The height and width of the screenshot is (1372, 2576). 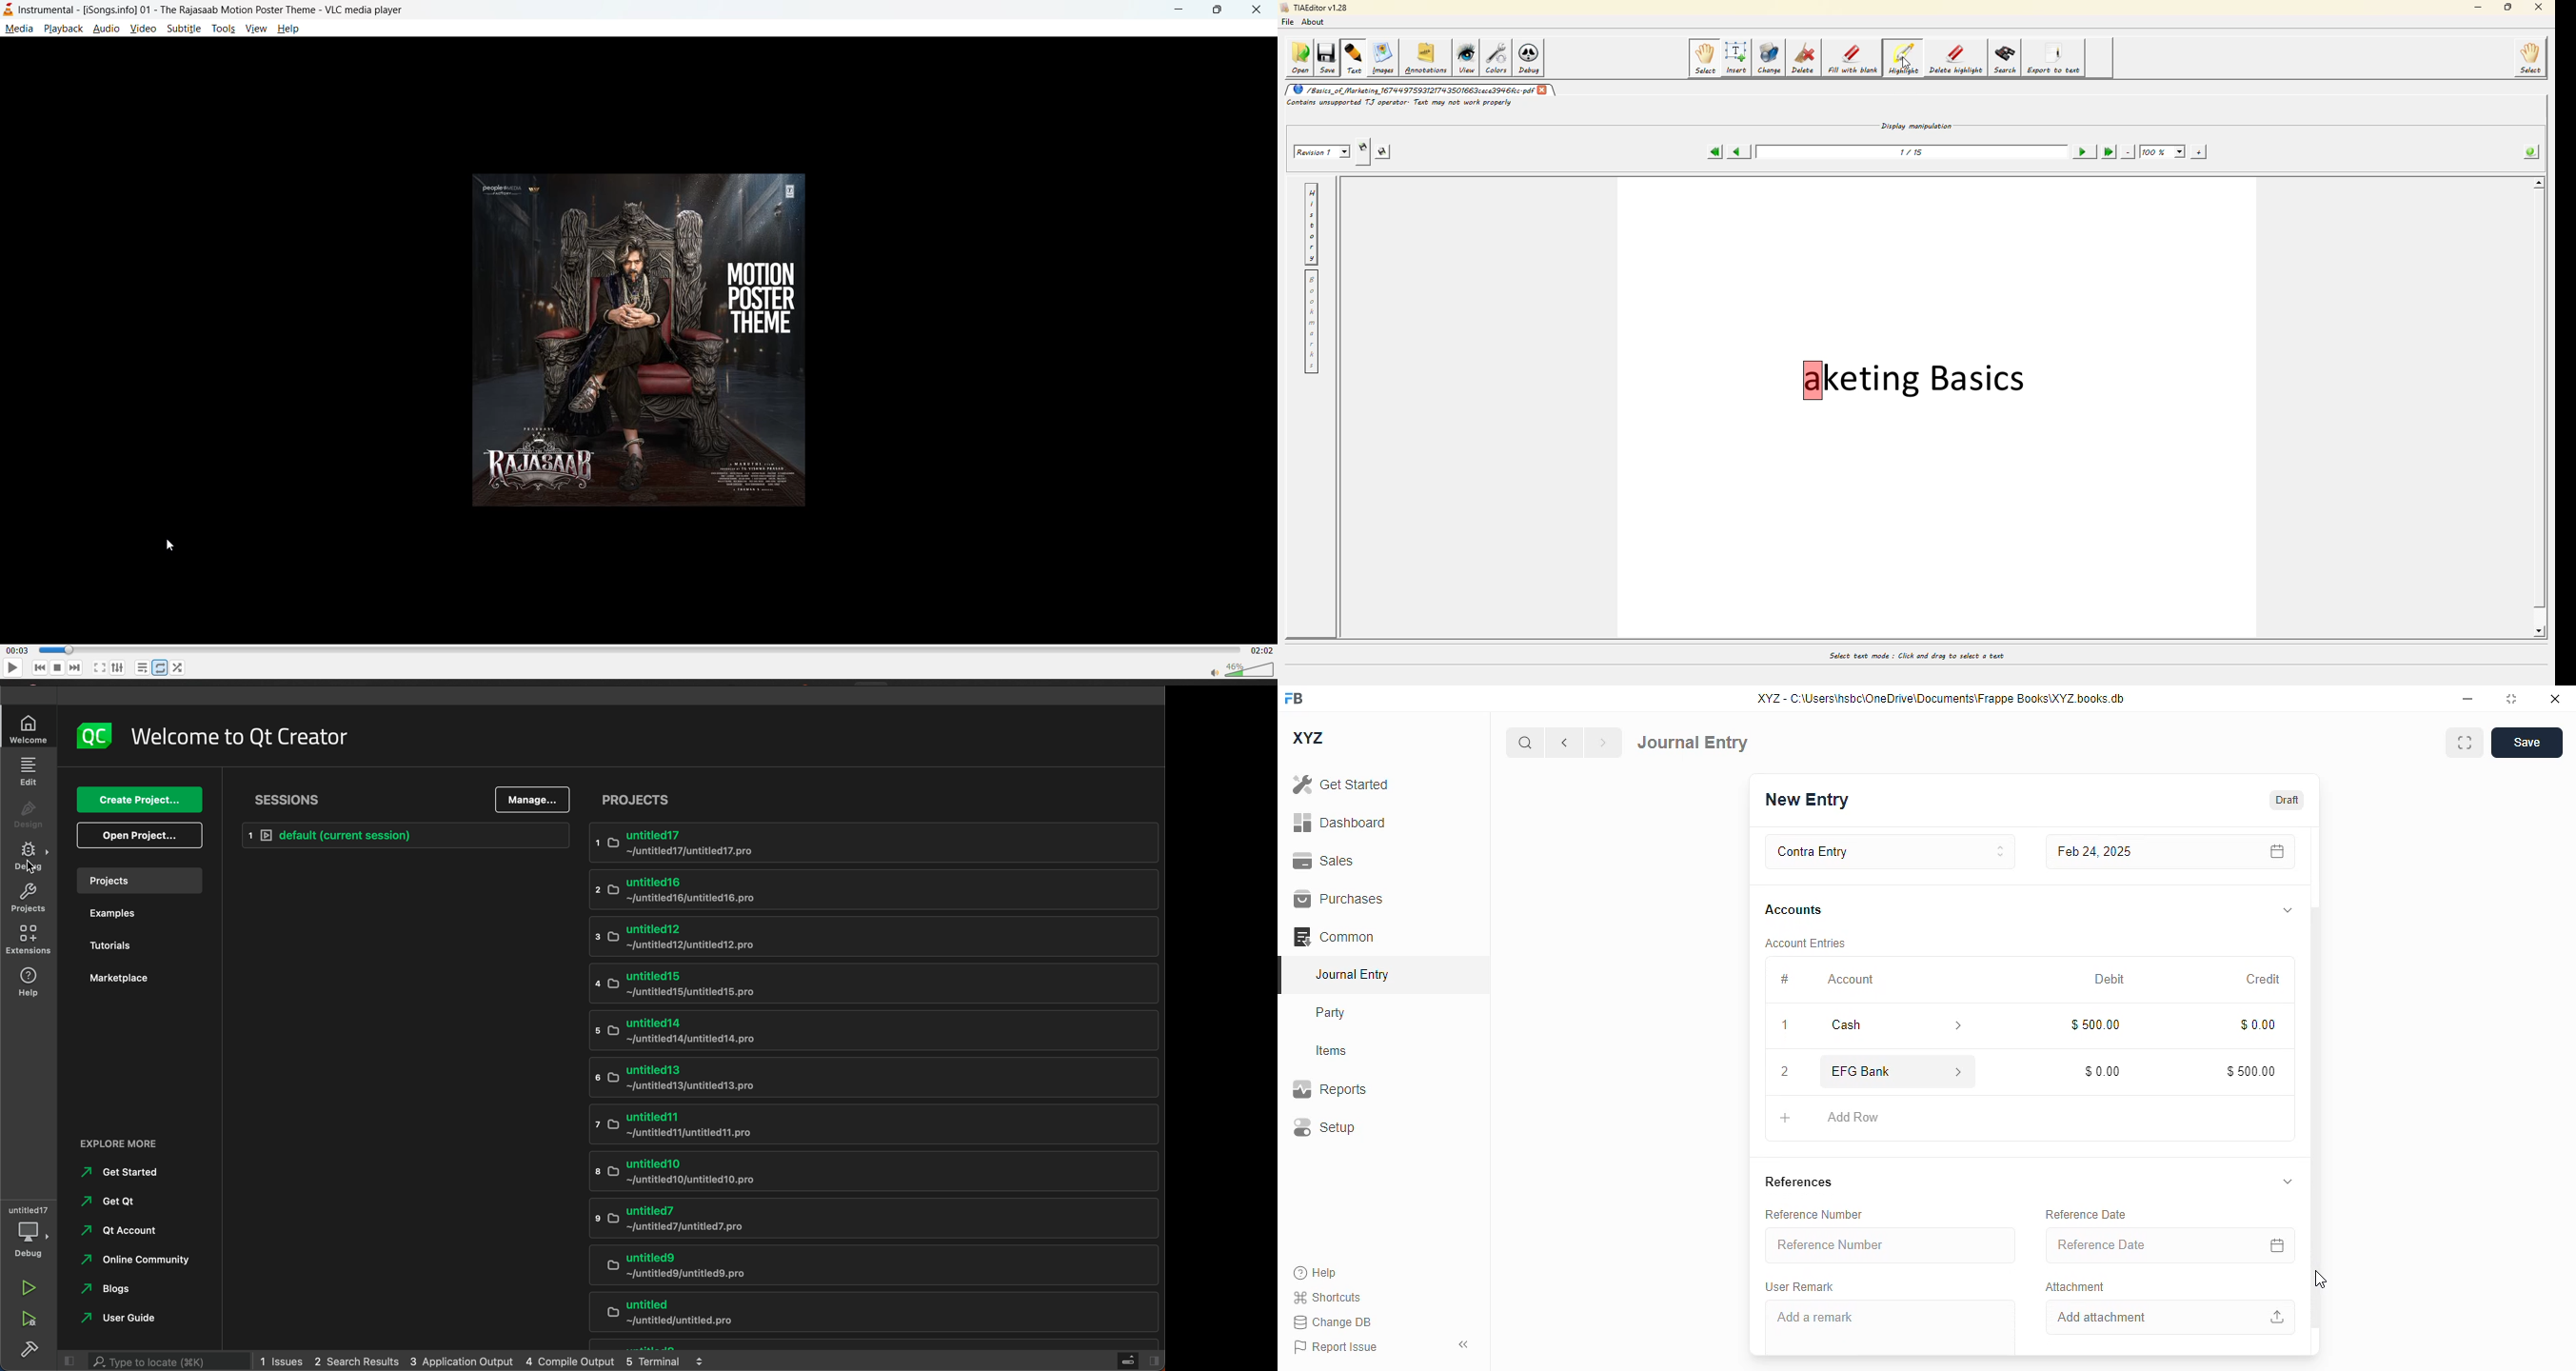 I want to click on Cursor, so click(x=31, y=868).